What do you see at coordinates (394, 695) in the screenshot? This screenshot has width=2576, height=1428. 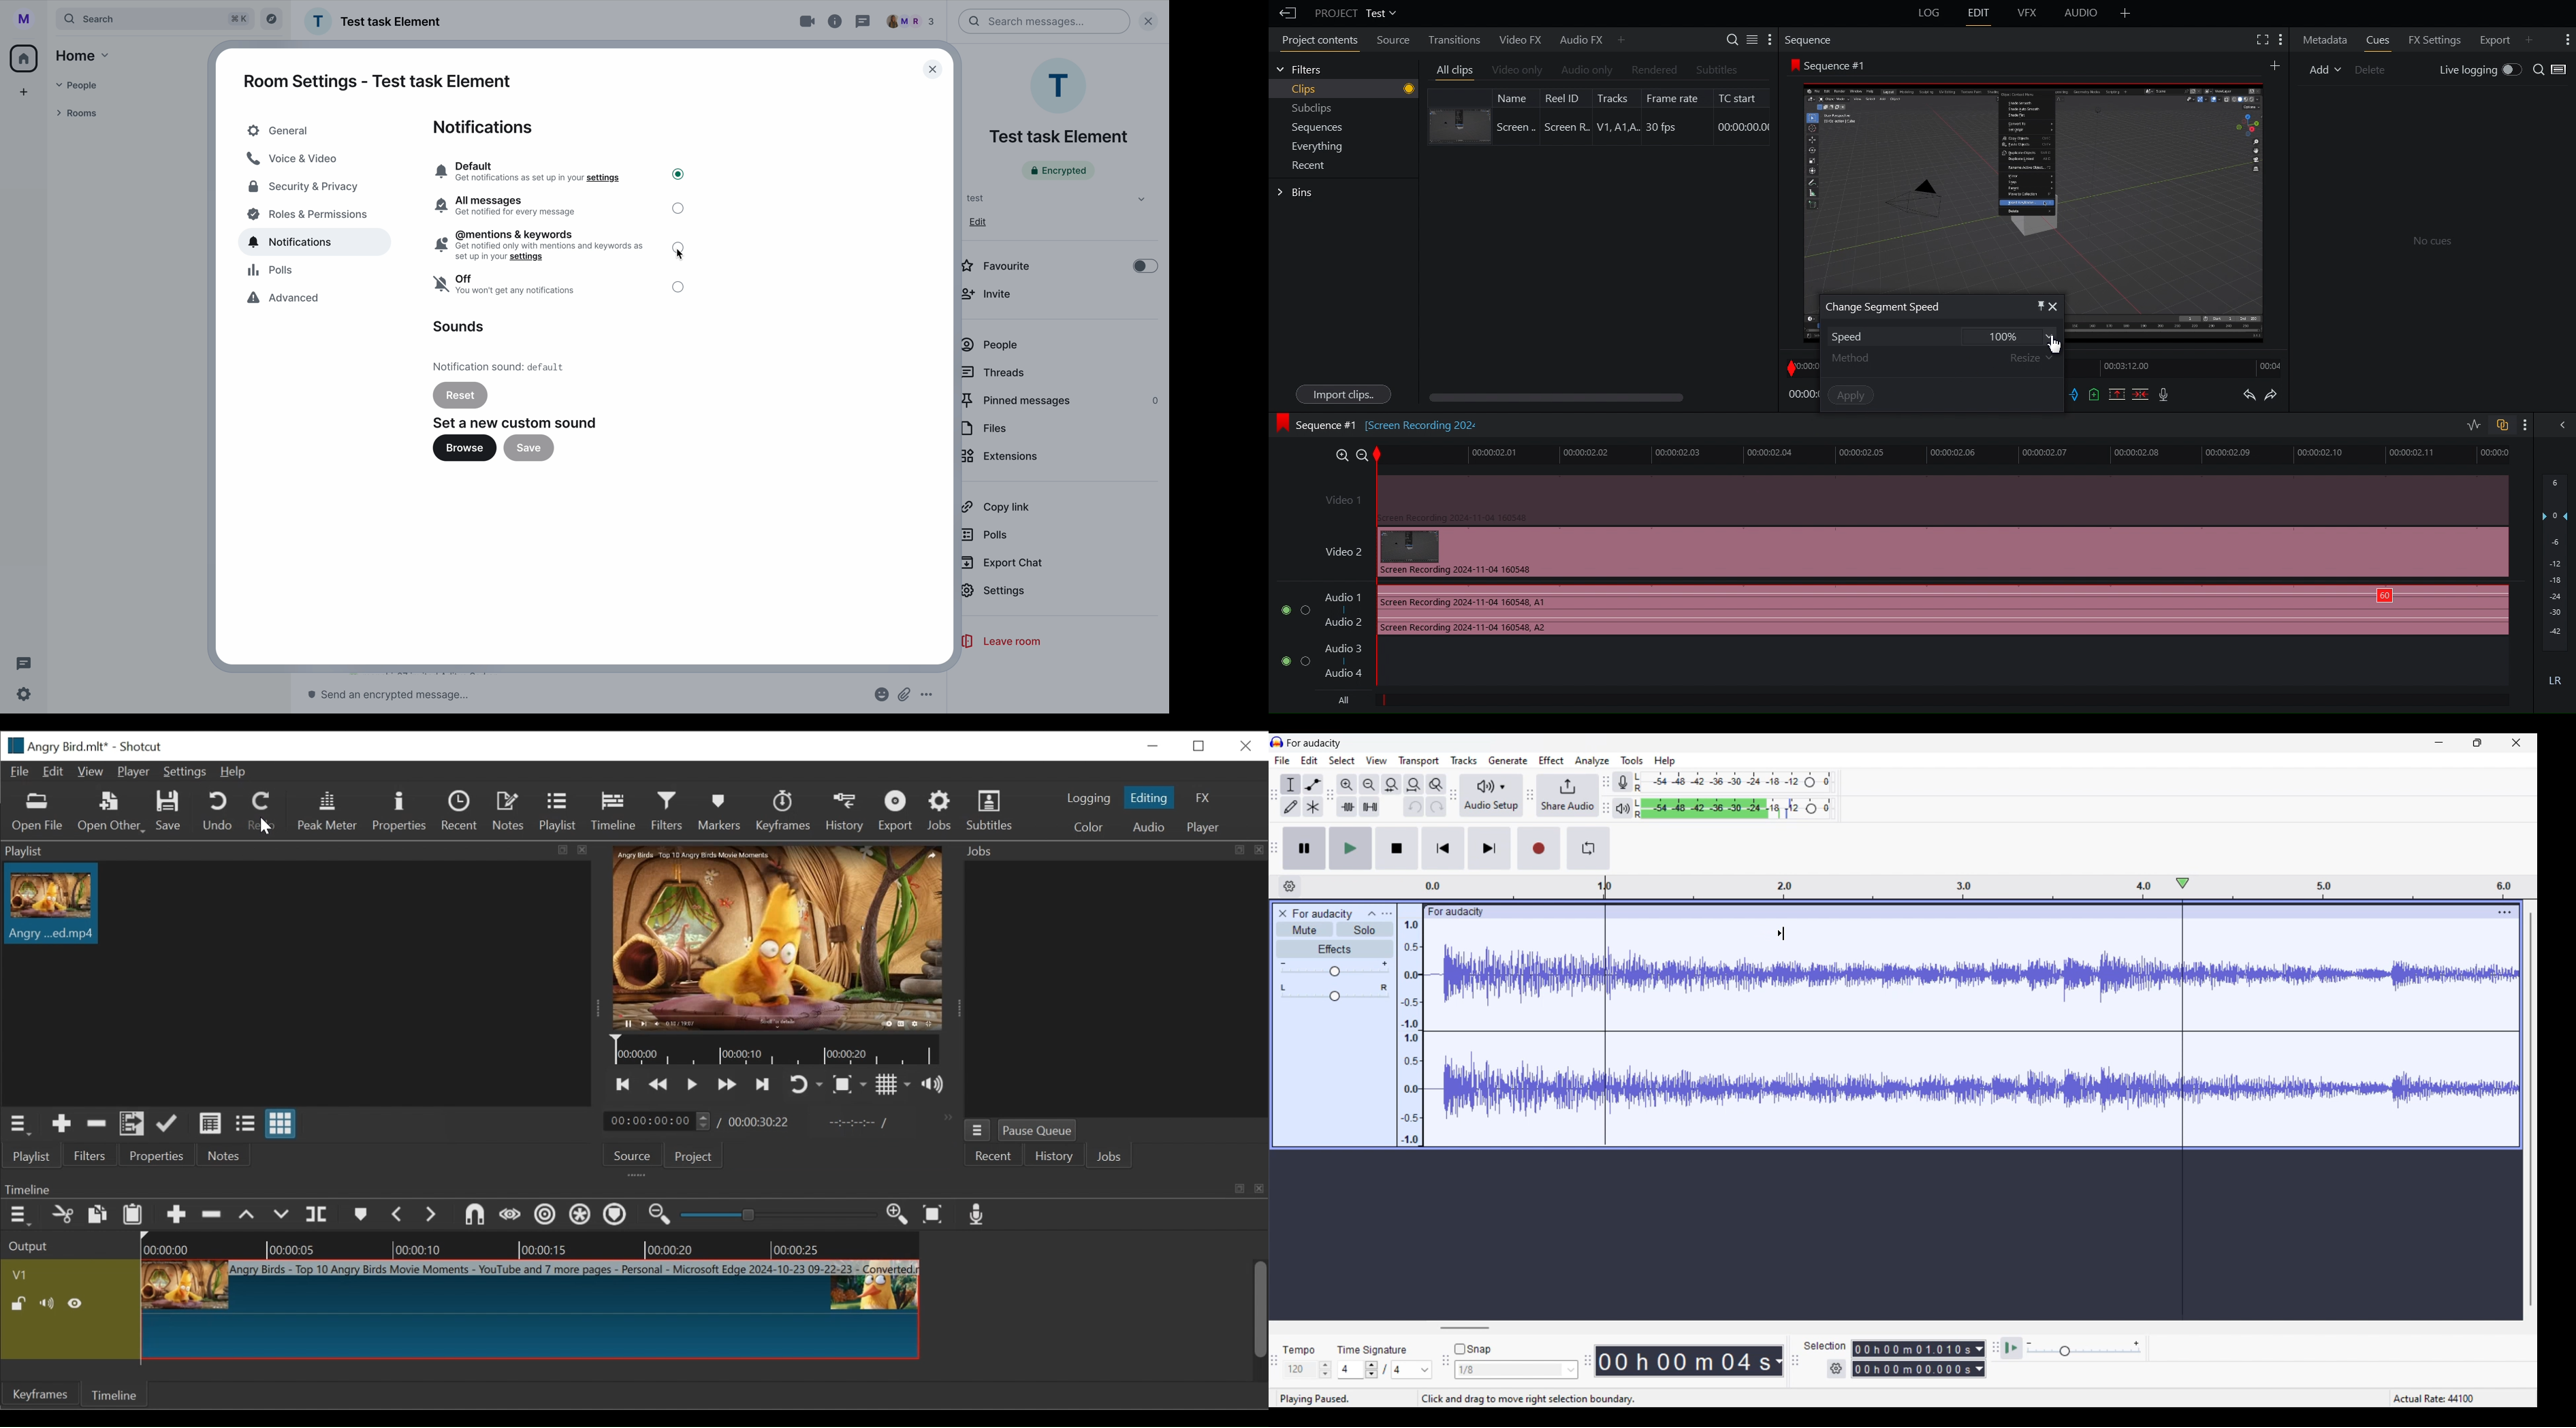 I see `send message` at bounding box center [394, 695].